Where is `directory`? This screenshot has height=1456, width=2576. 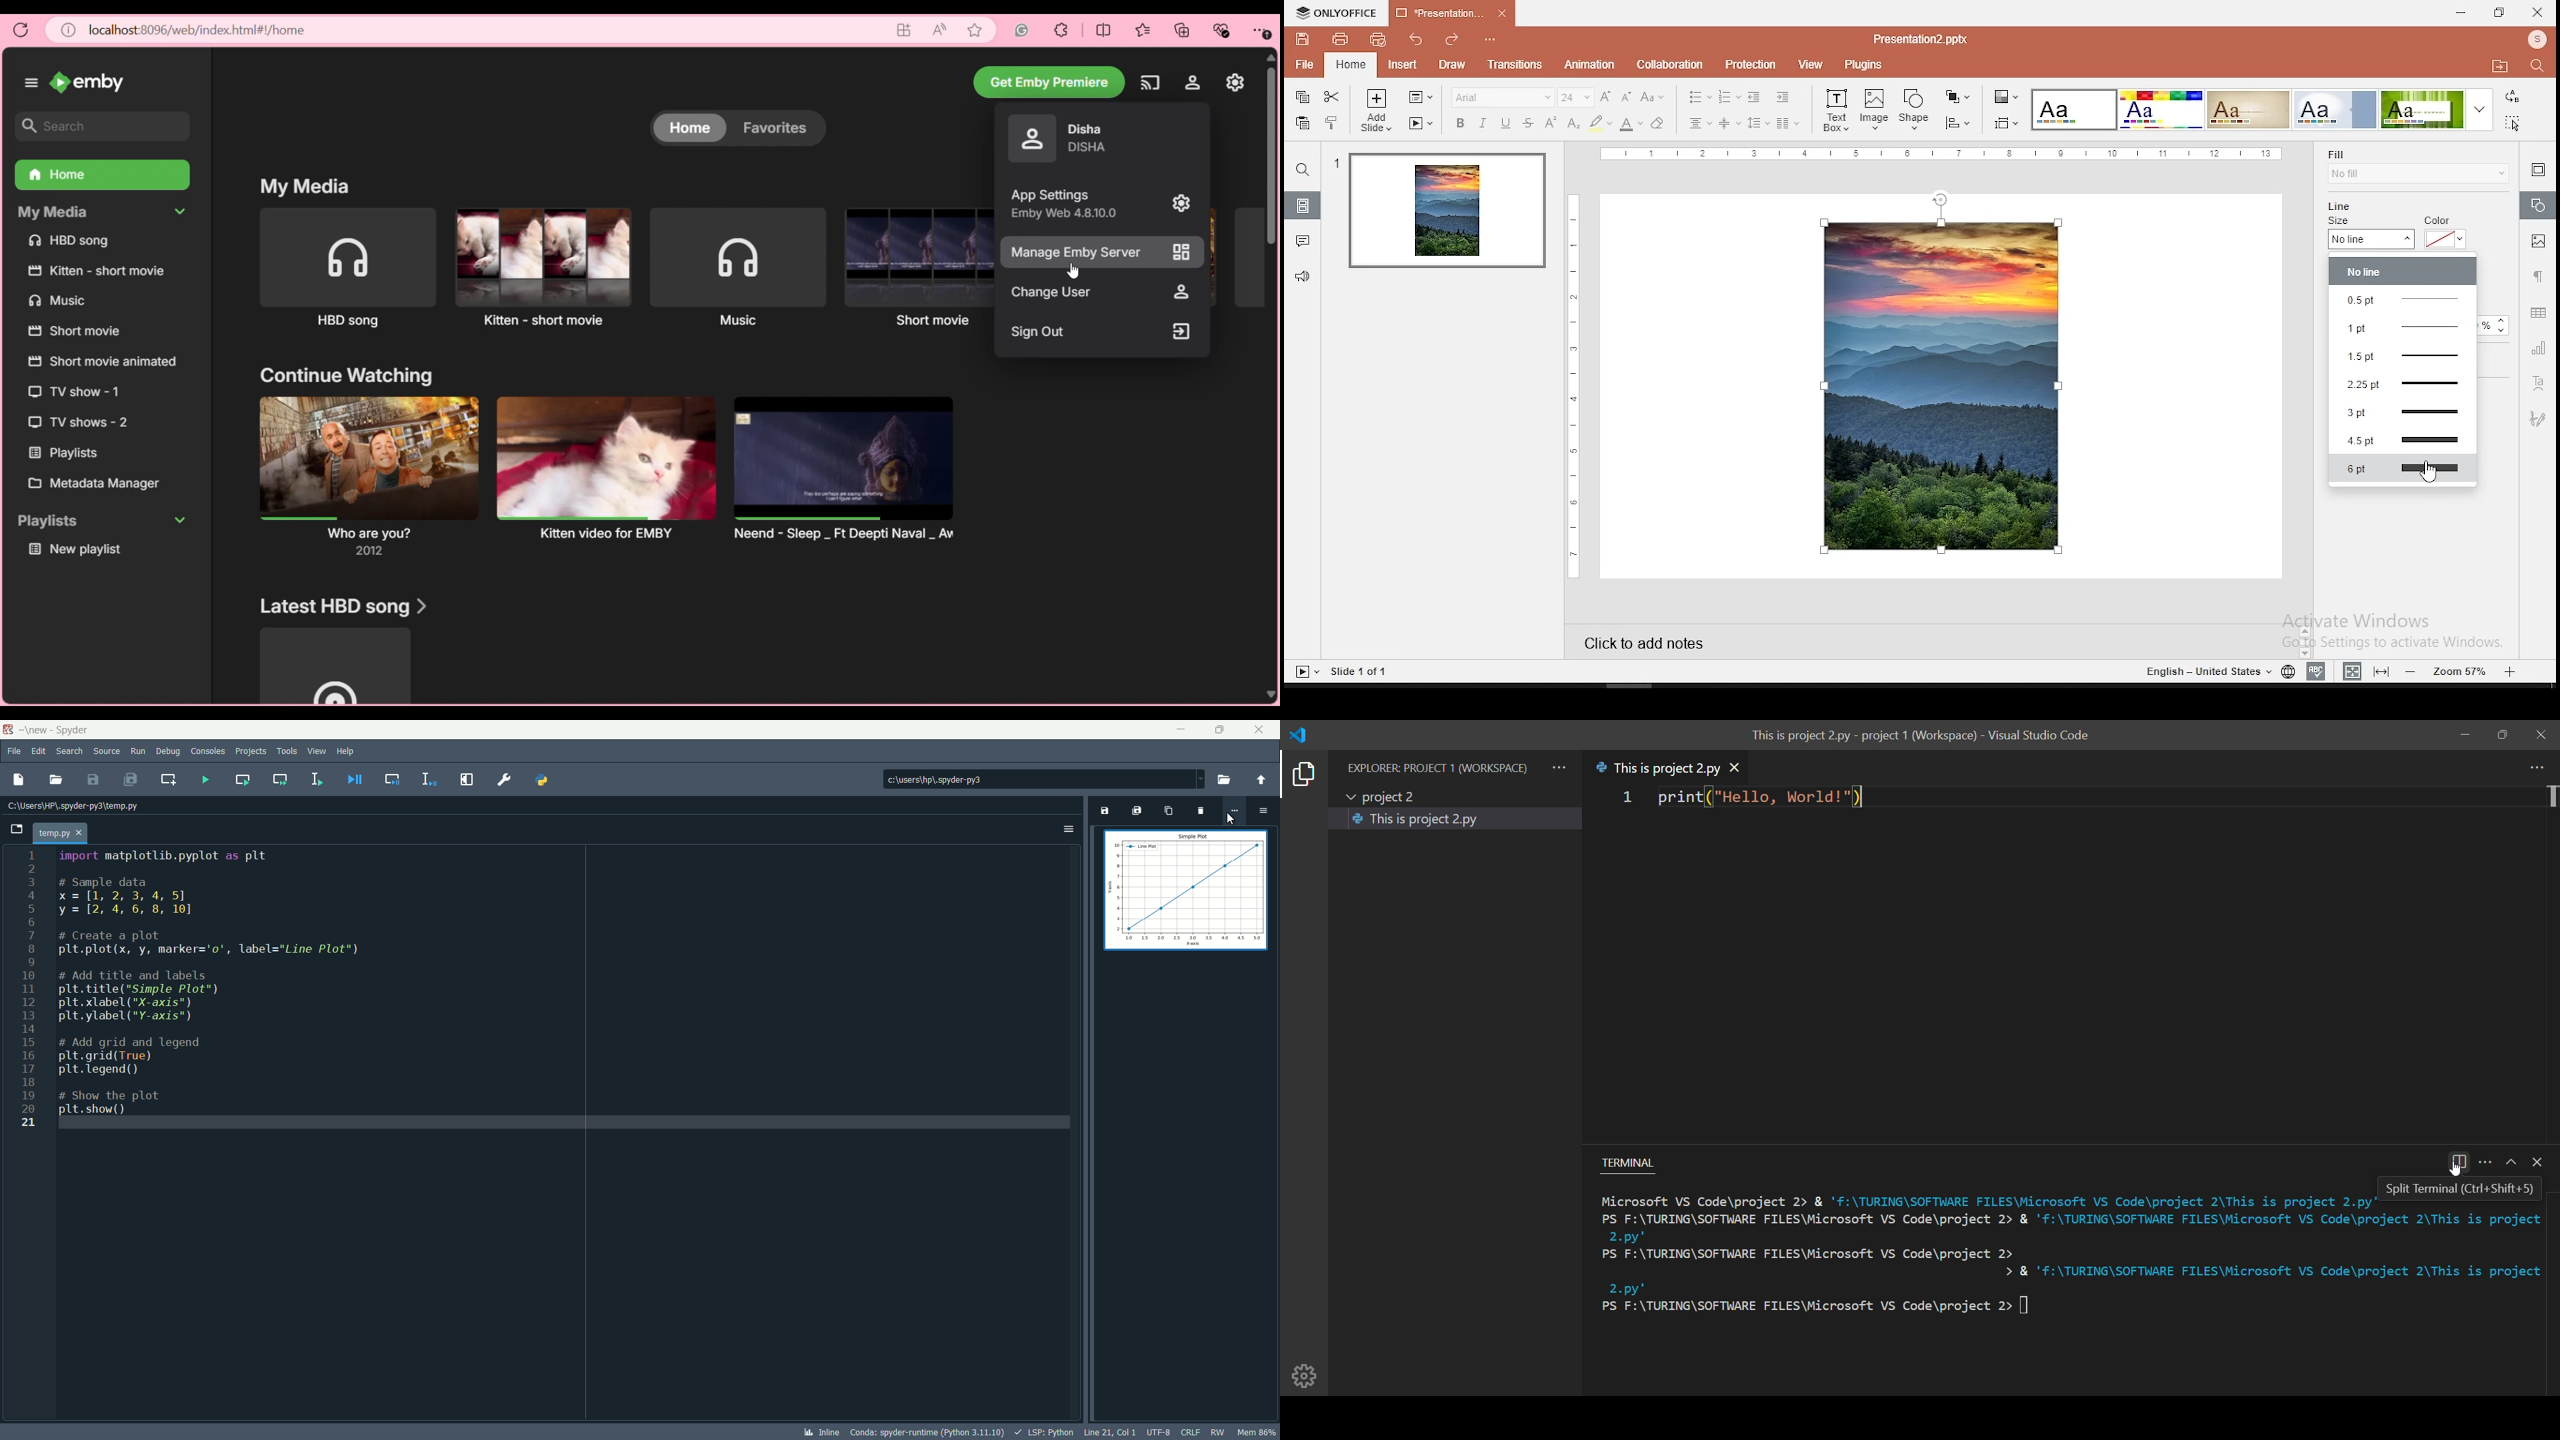 directory is located at coordinates (983, 779).